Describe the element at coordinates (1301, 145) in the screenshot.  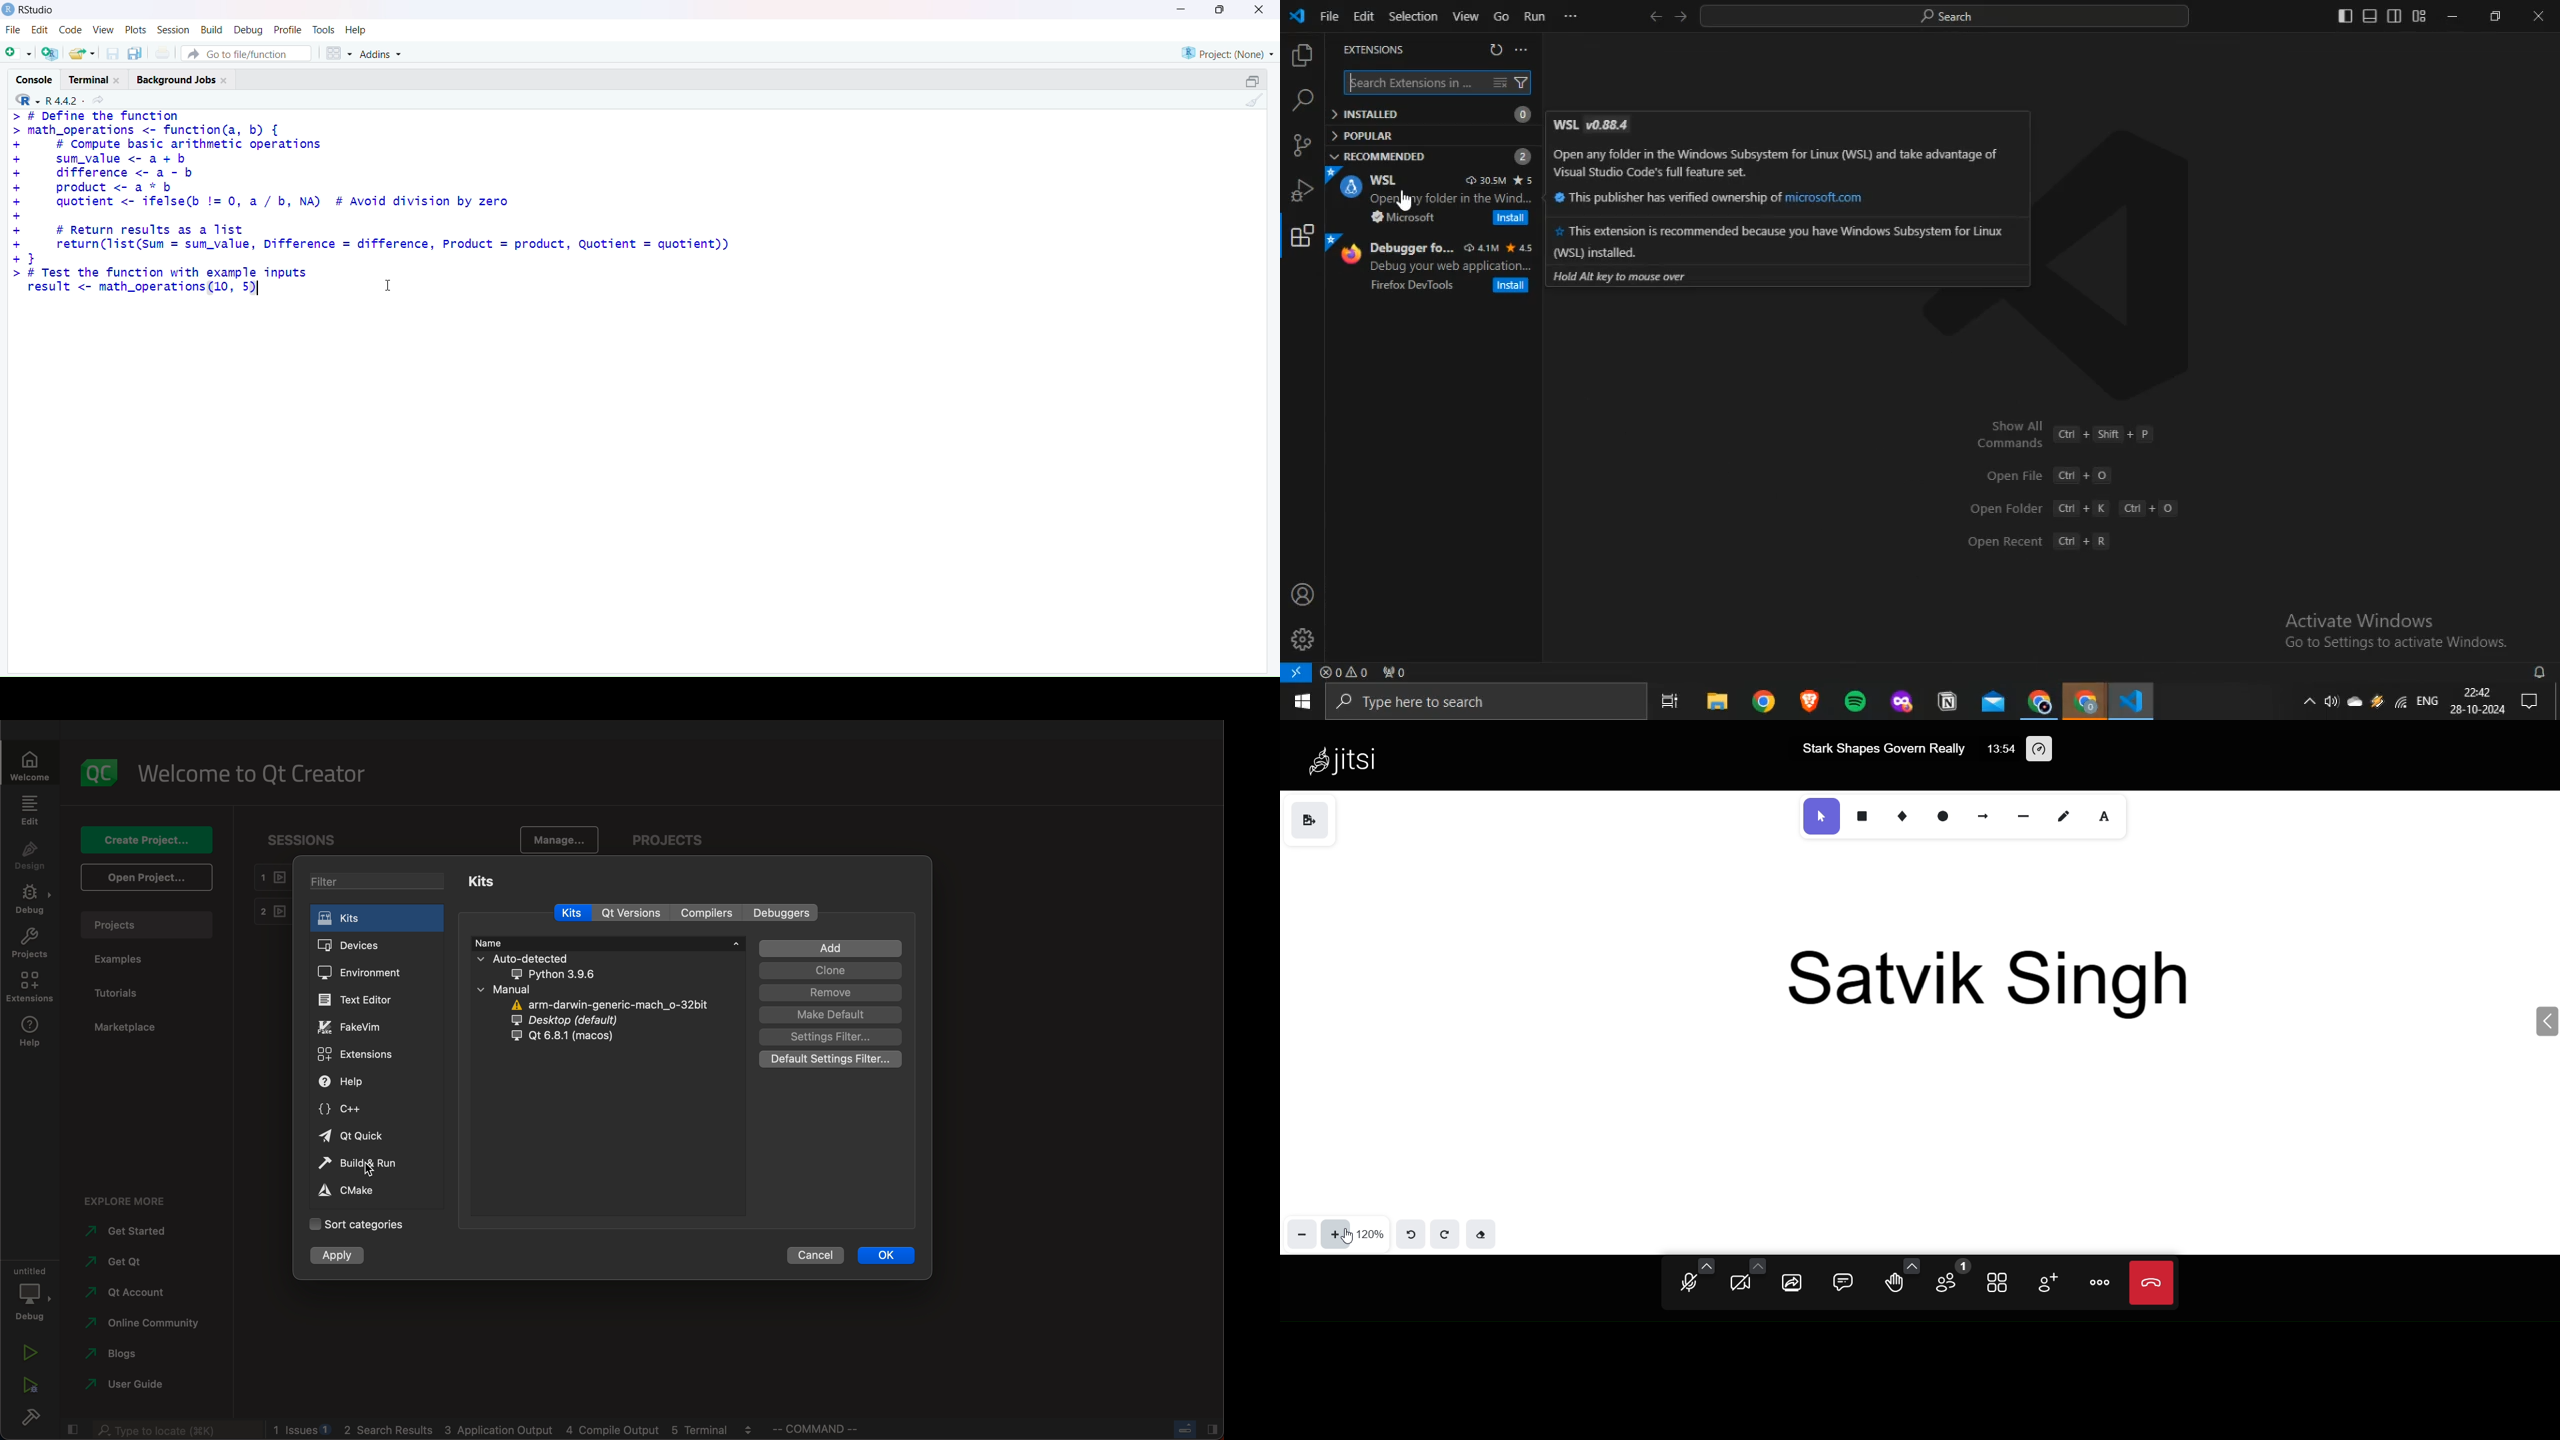
I see `source control` at that location.